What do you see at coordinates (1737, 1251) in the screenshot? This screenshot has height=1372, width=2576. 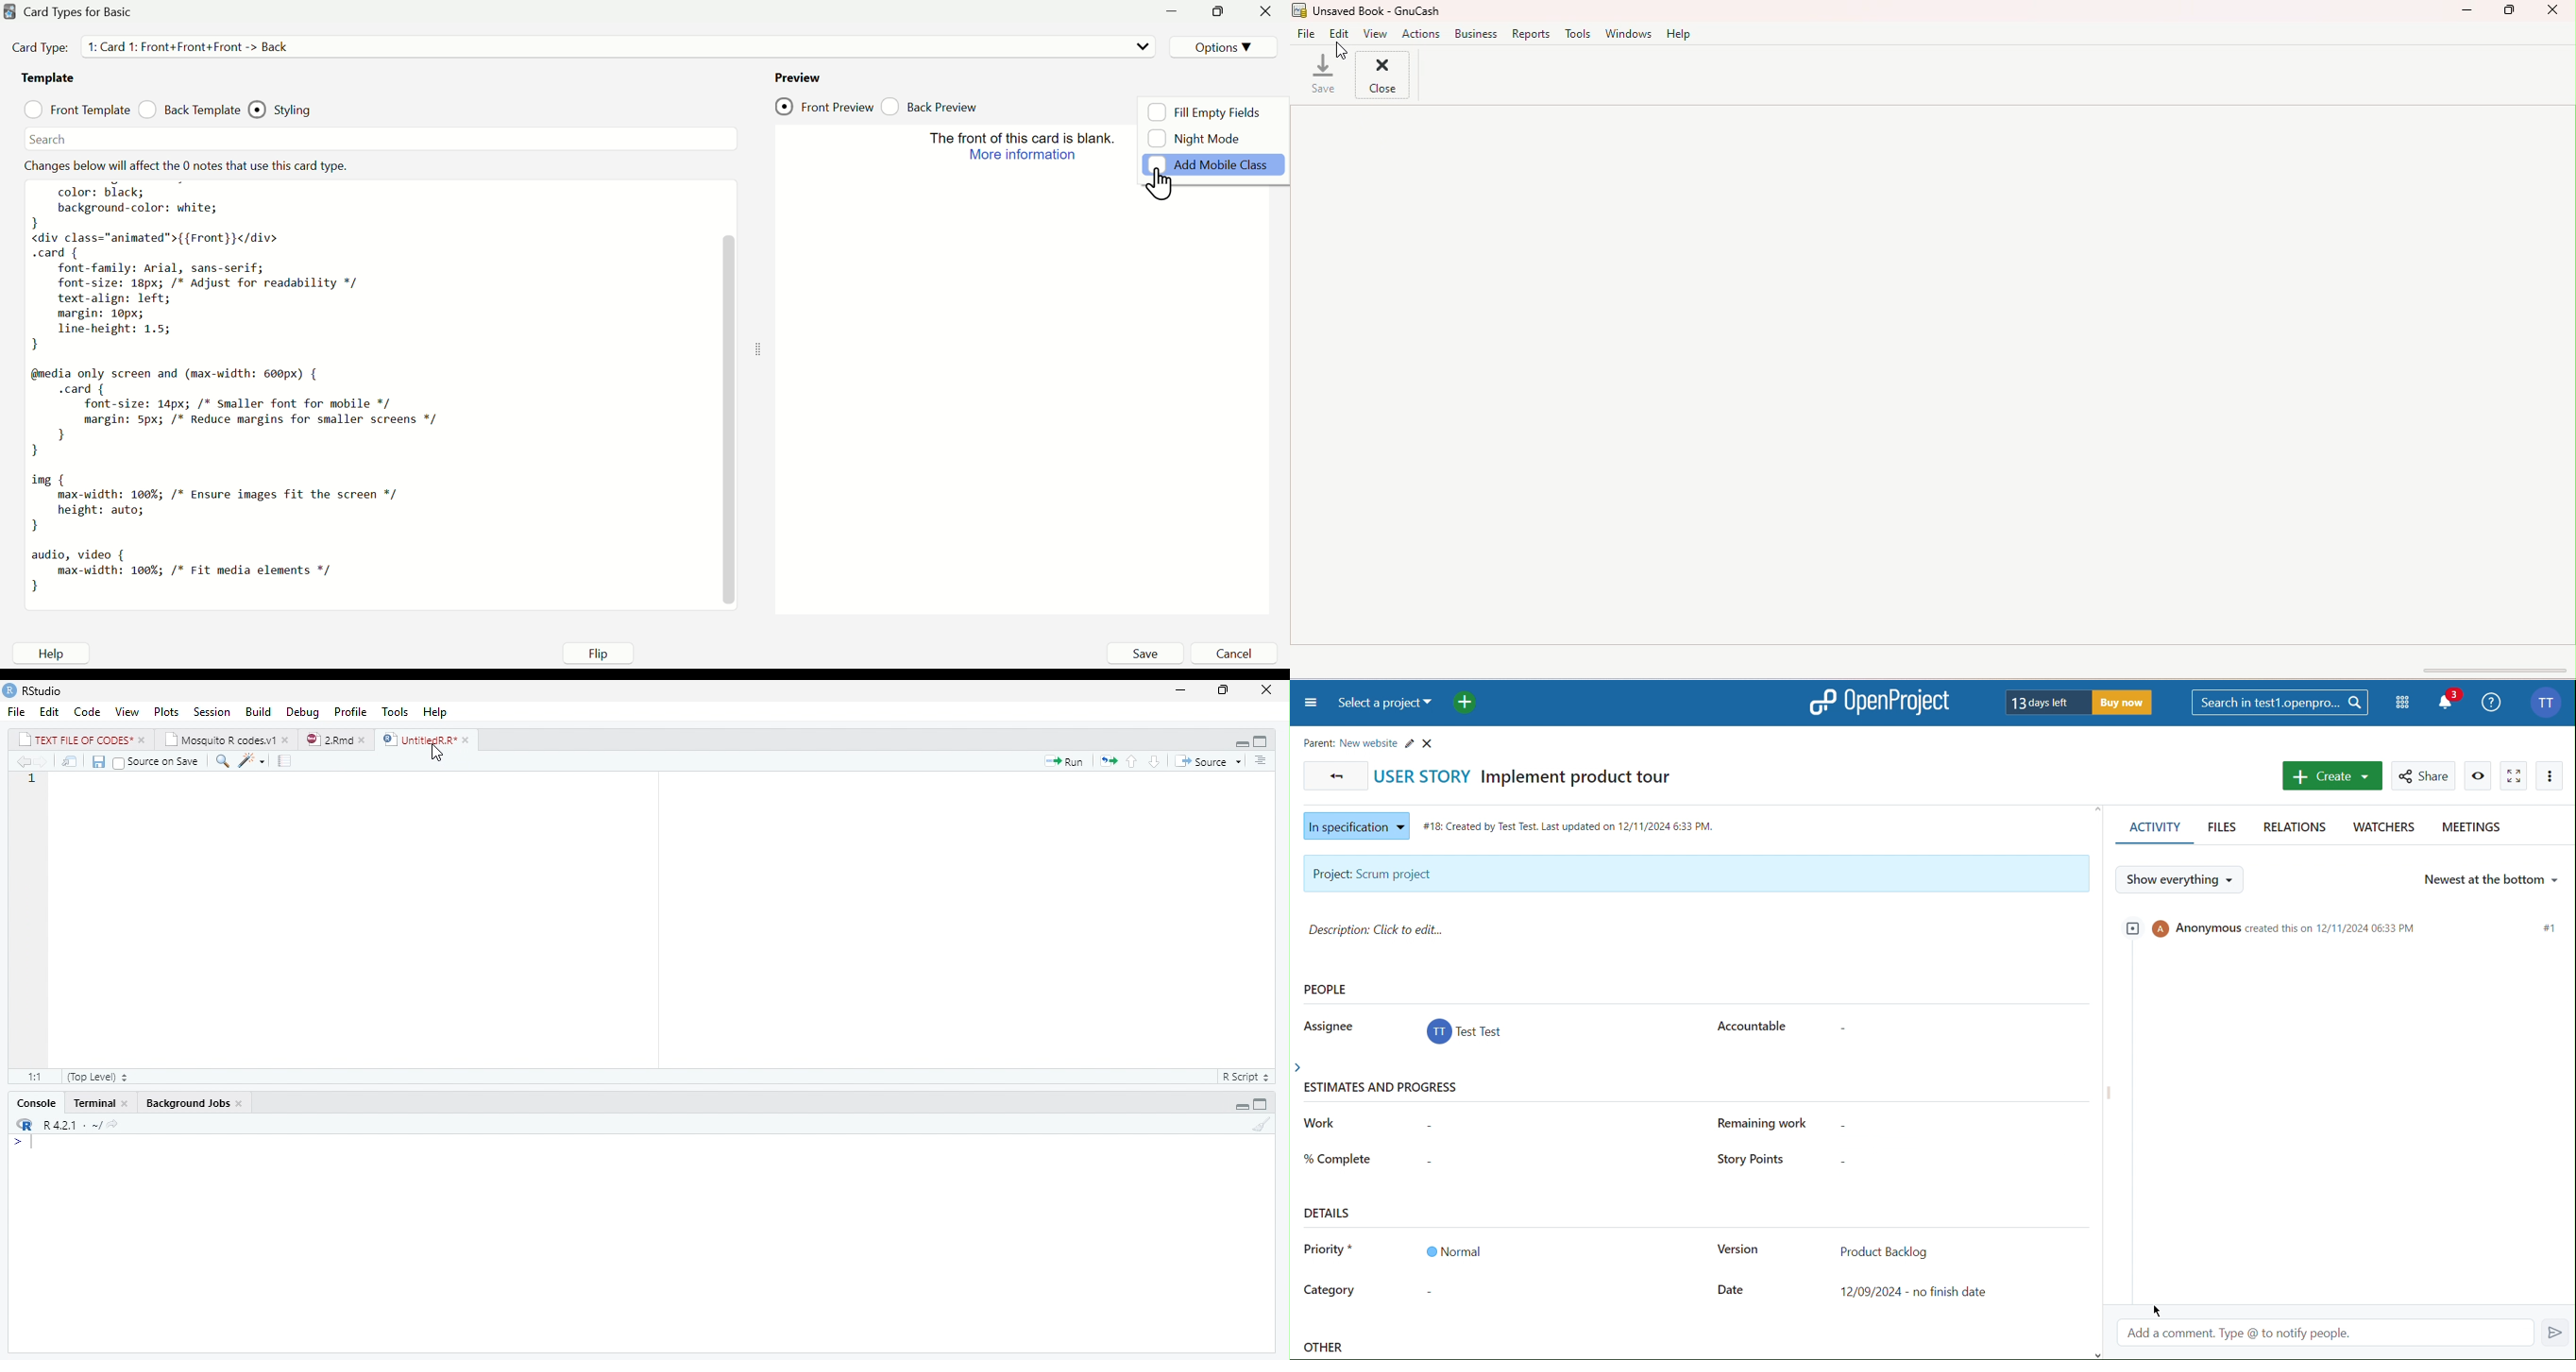 I see `Version` at bounding box center [1737, 1251].